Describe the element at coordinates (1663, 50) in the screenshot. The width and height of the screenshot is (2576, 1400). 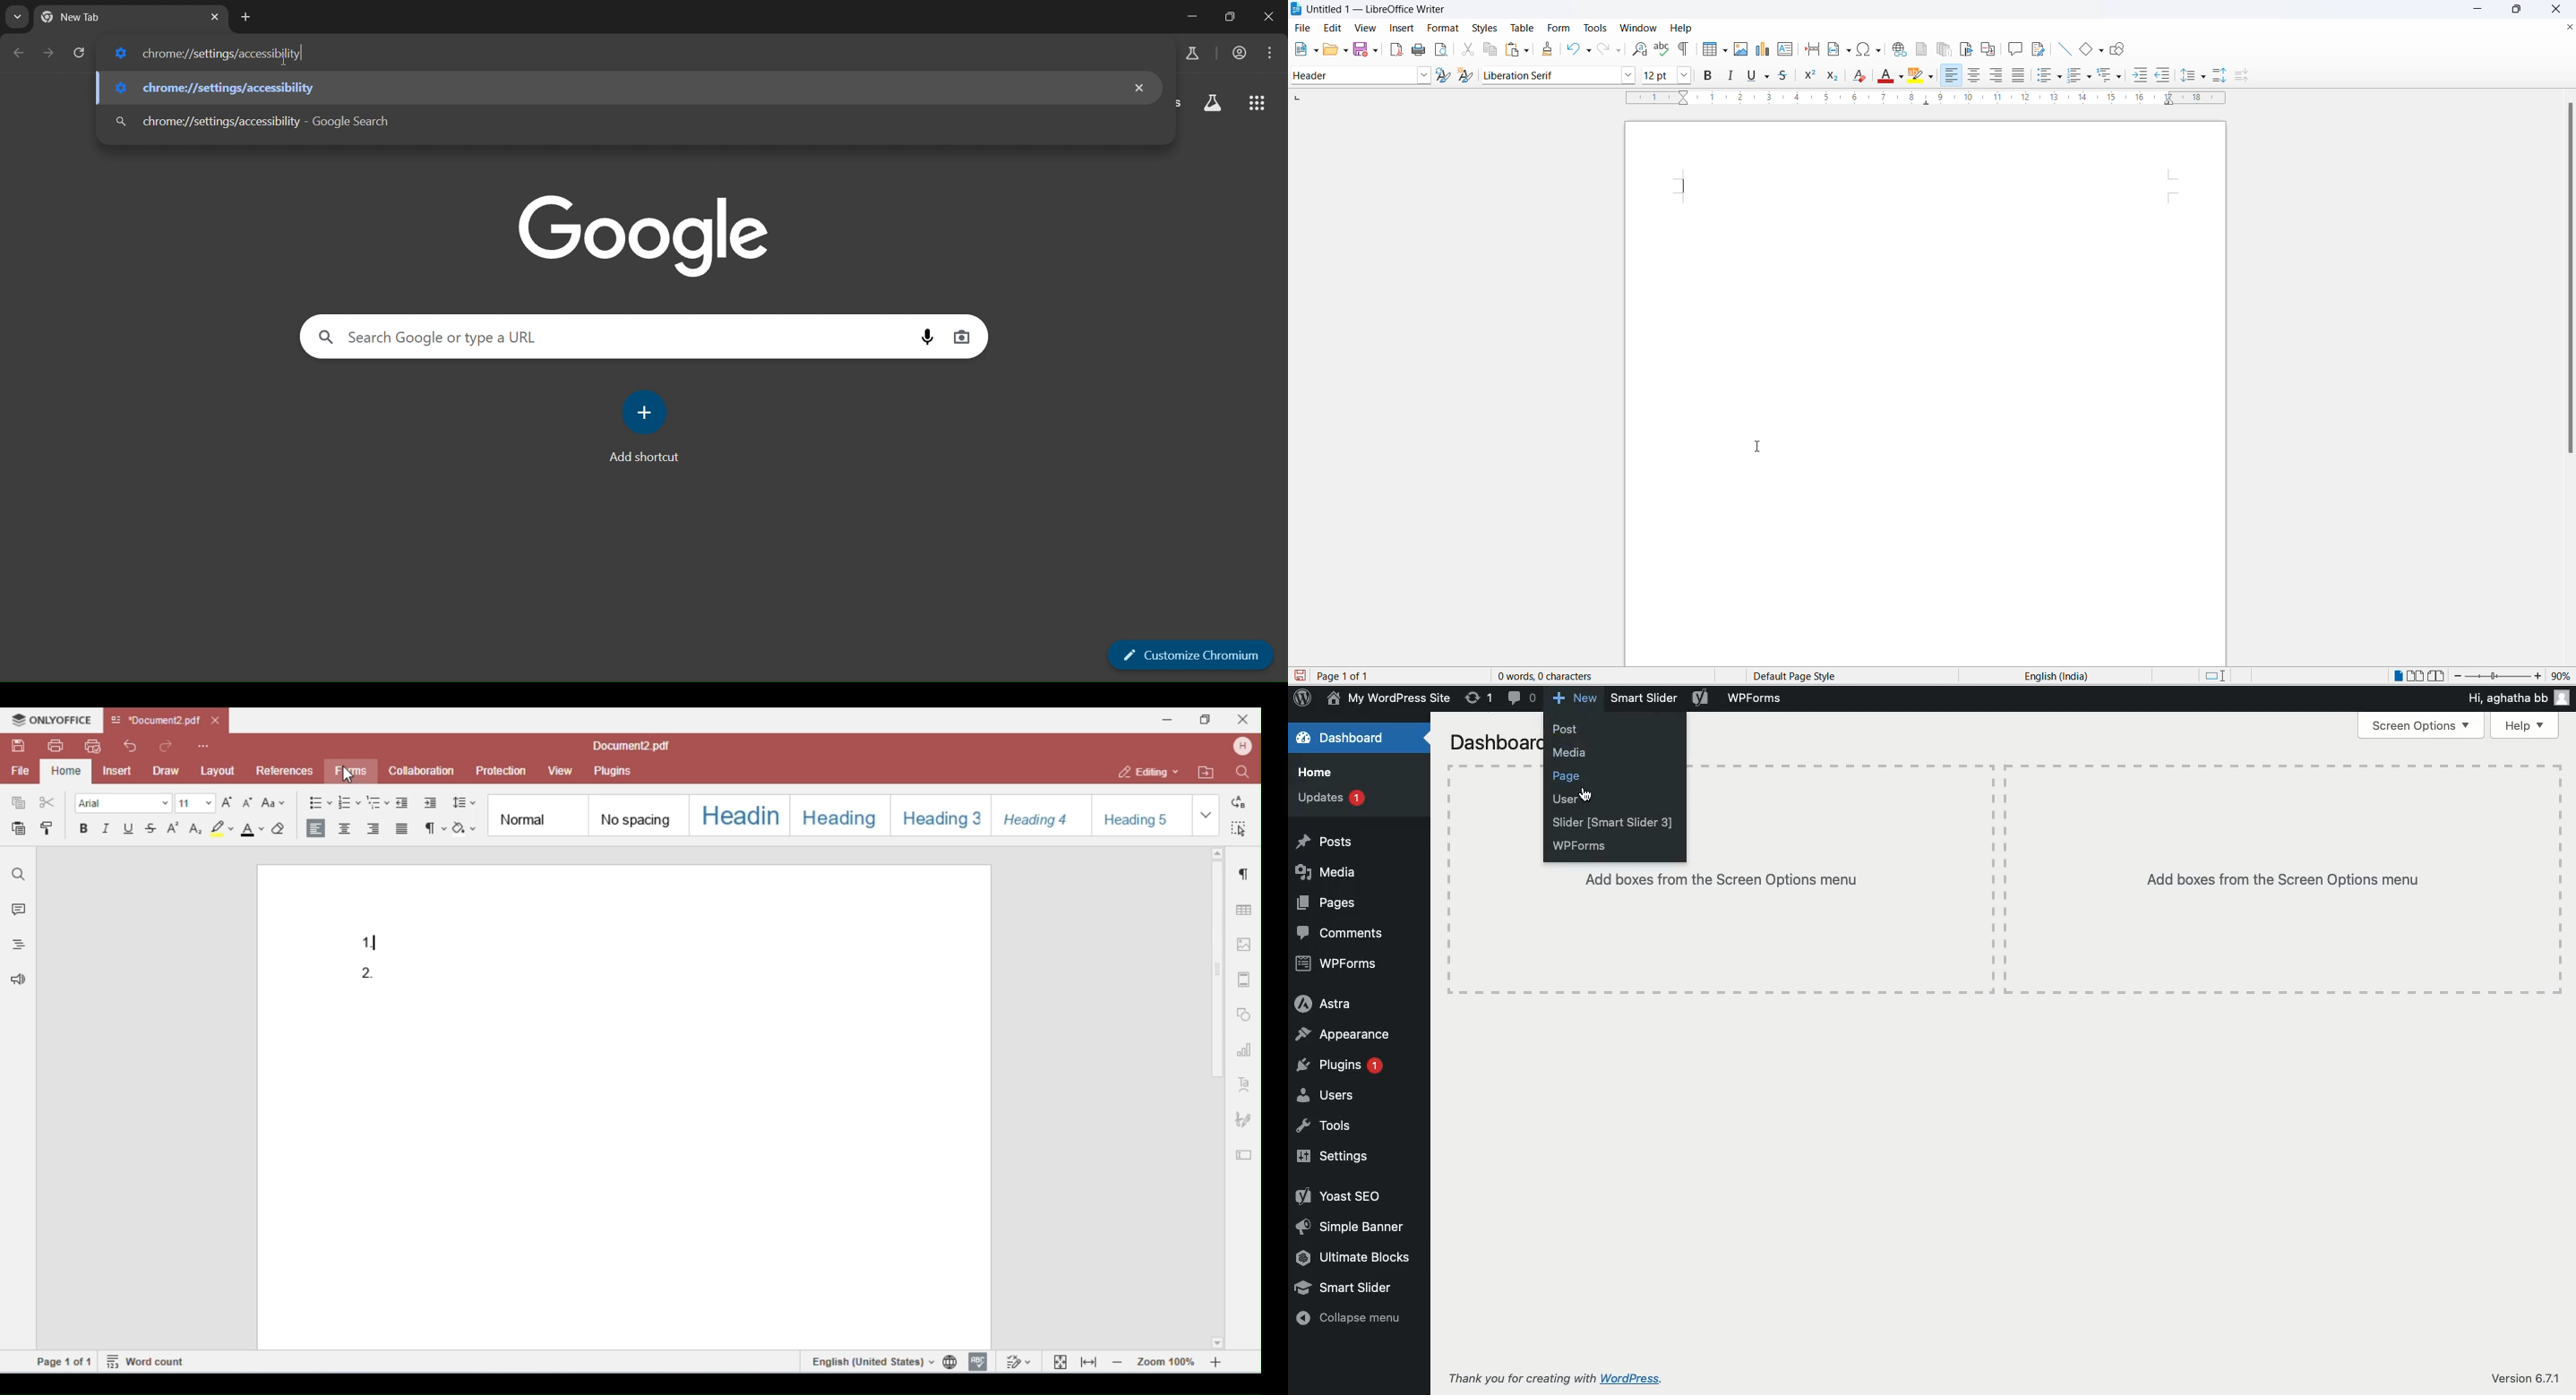
I see `spellings` at that location.